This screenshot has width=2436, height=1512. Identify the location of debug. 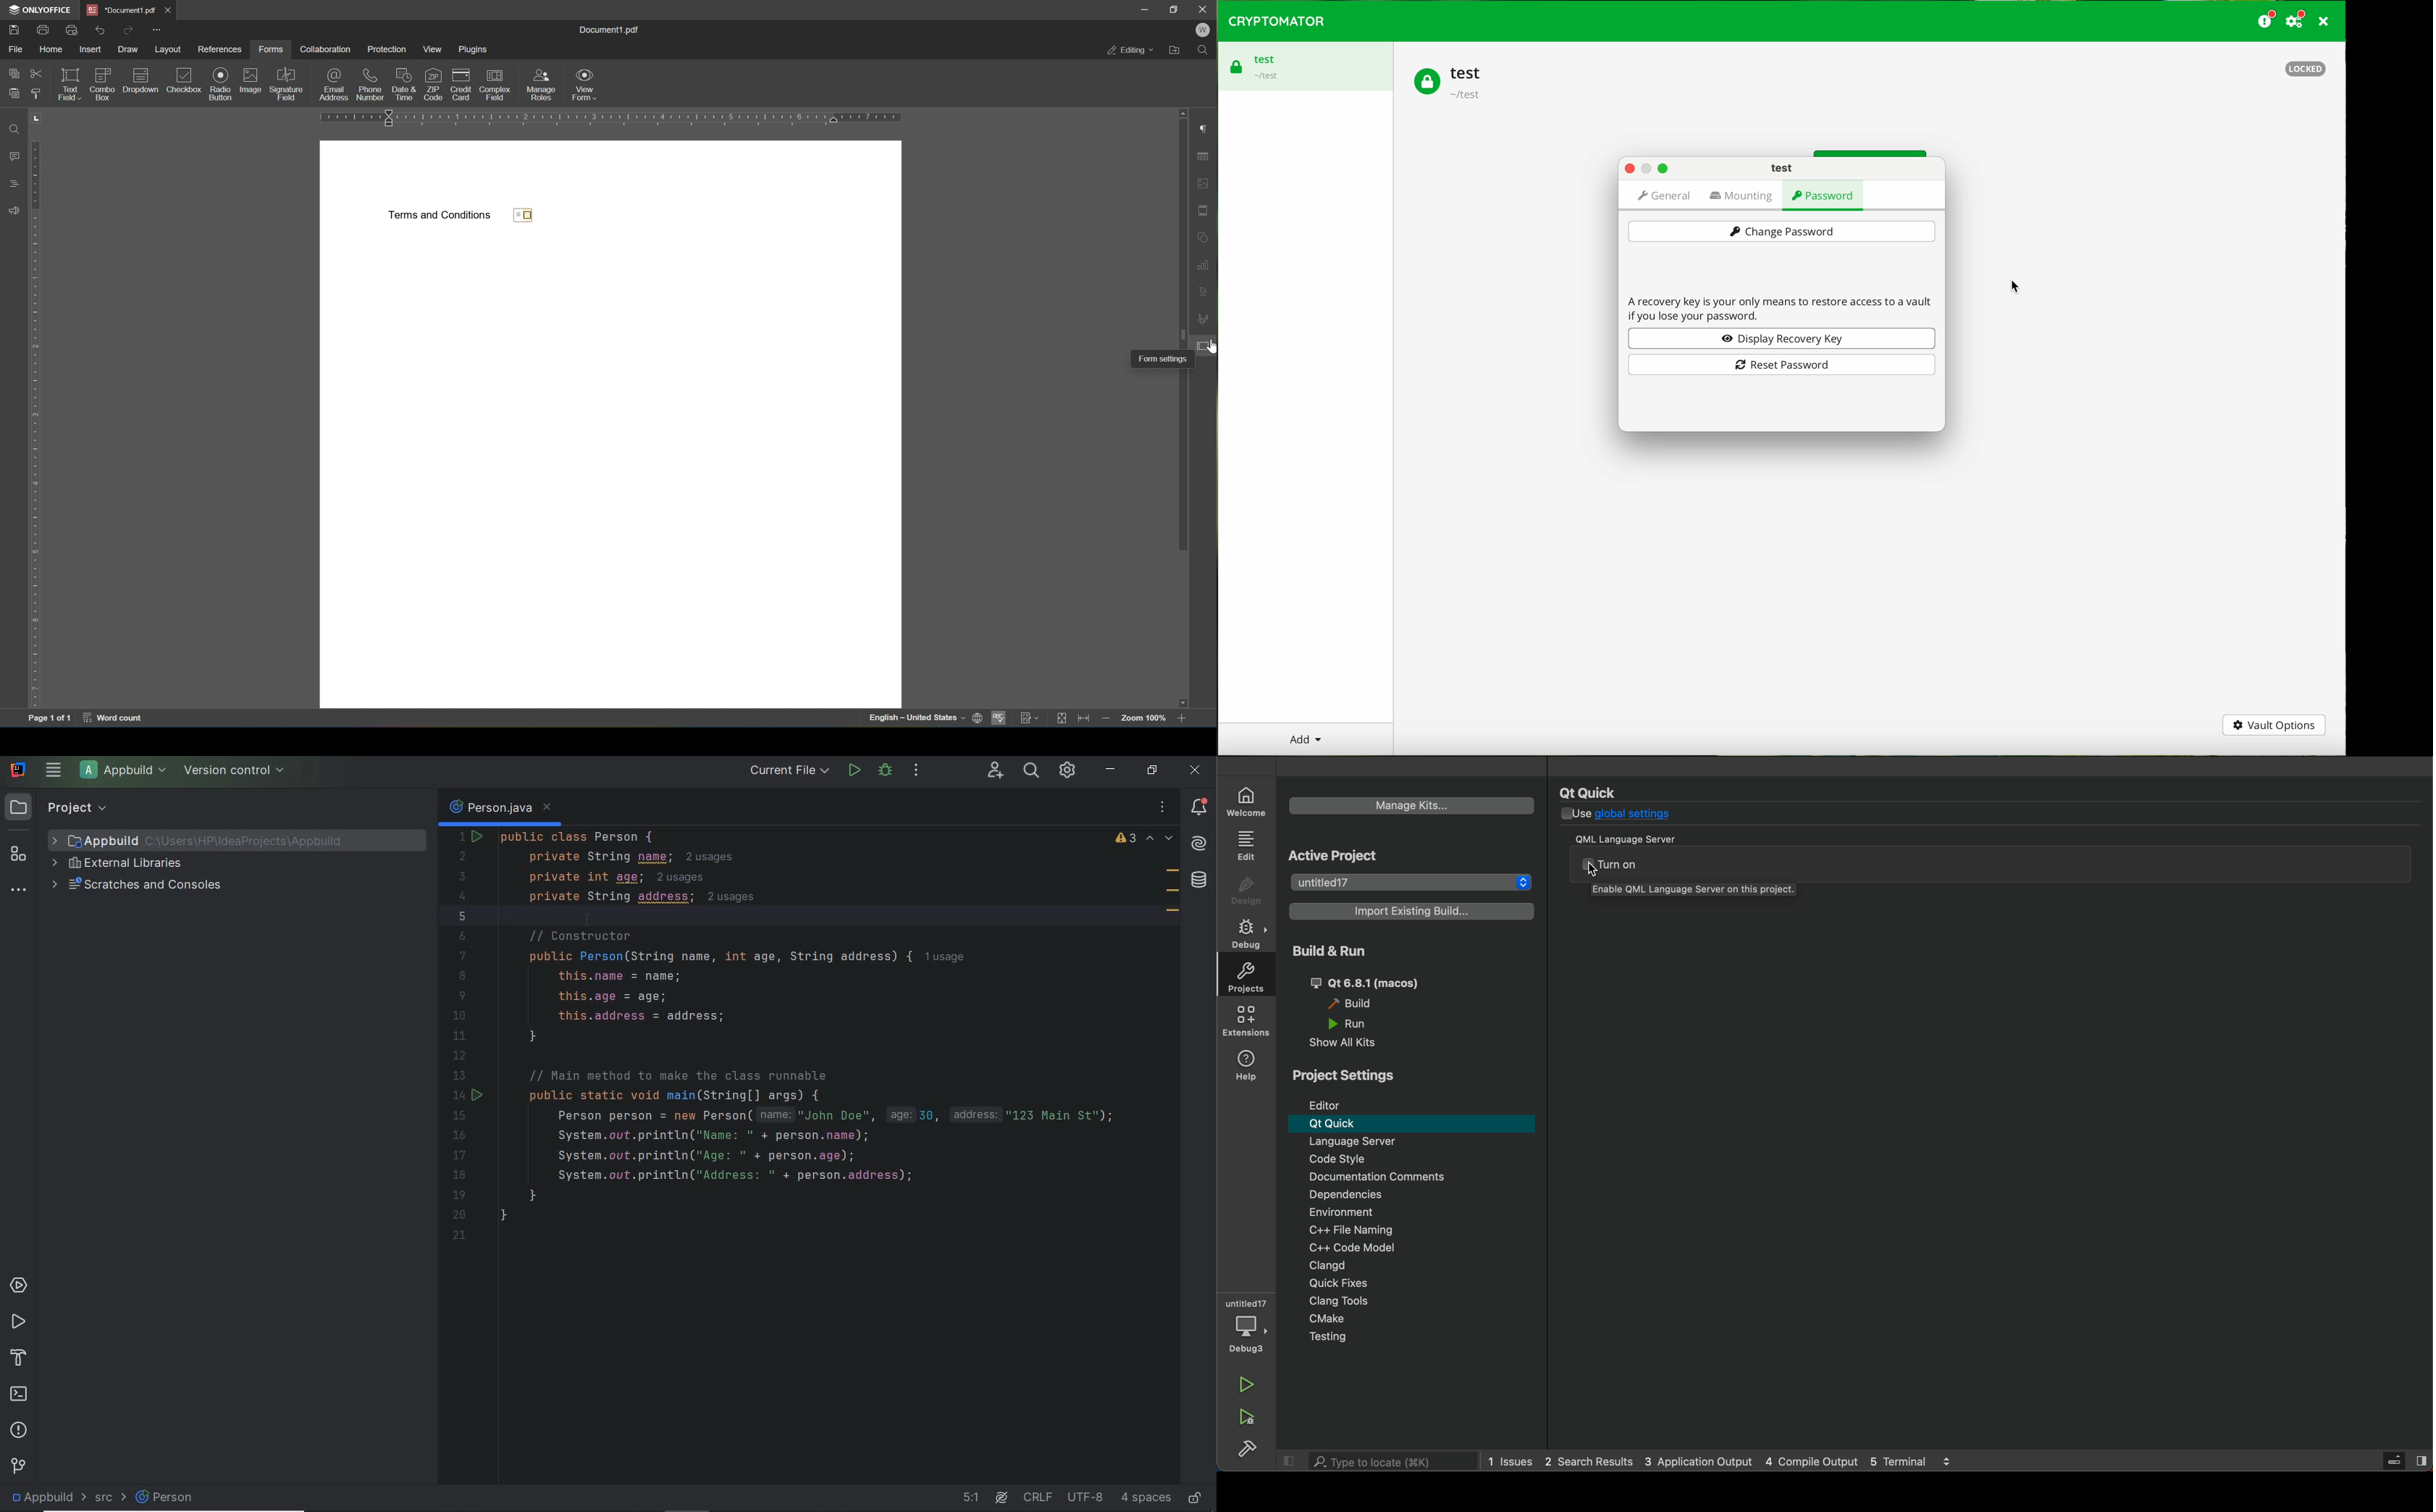
(1246, 933).